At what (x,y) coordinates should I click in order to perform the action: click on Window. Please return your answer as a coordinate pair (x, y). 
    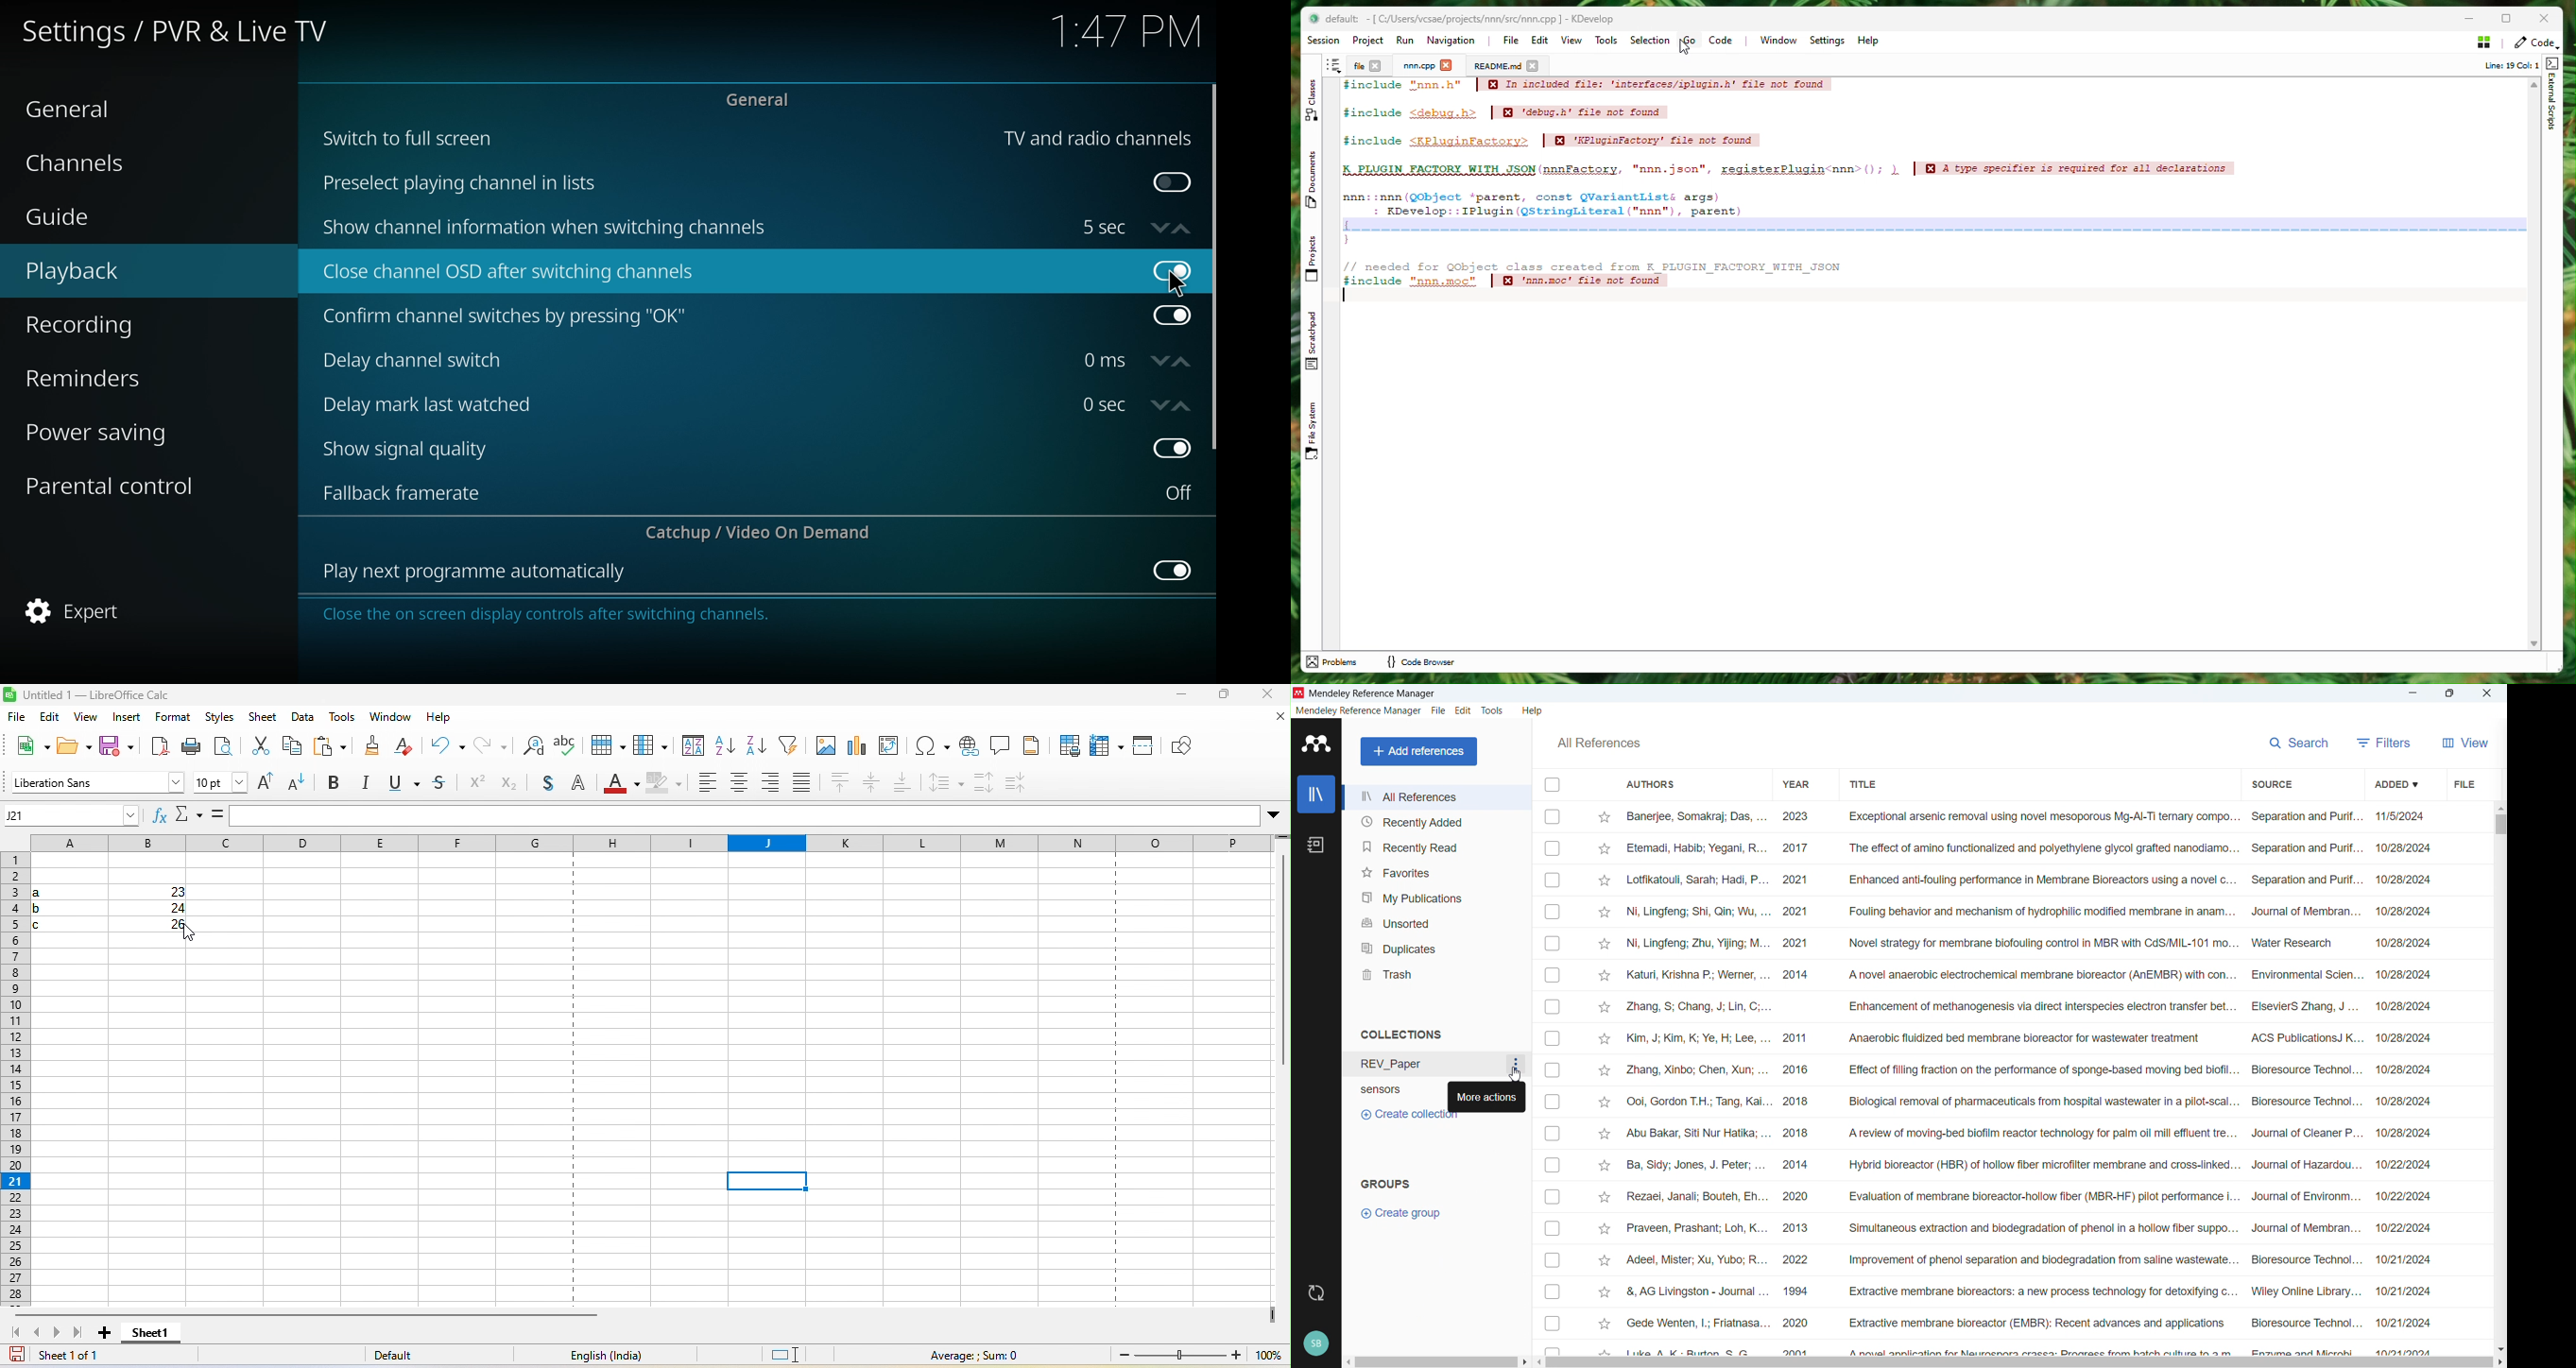
    Looking at the image, I should click on (1778, 40).